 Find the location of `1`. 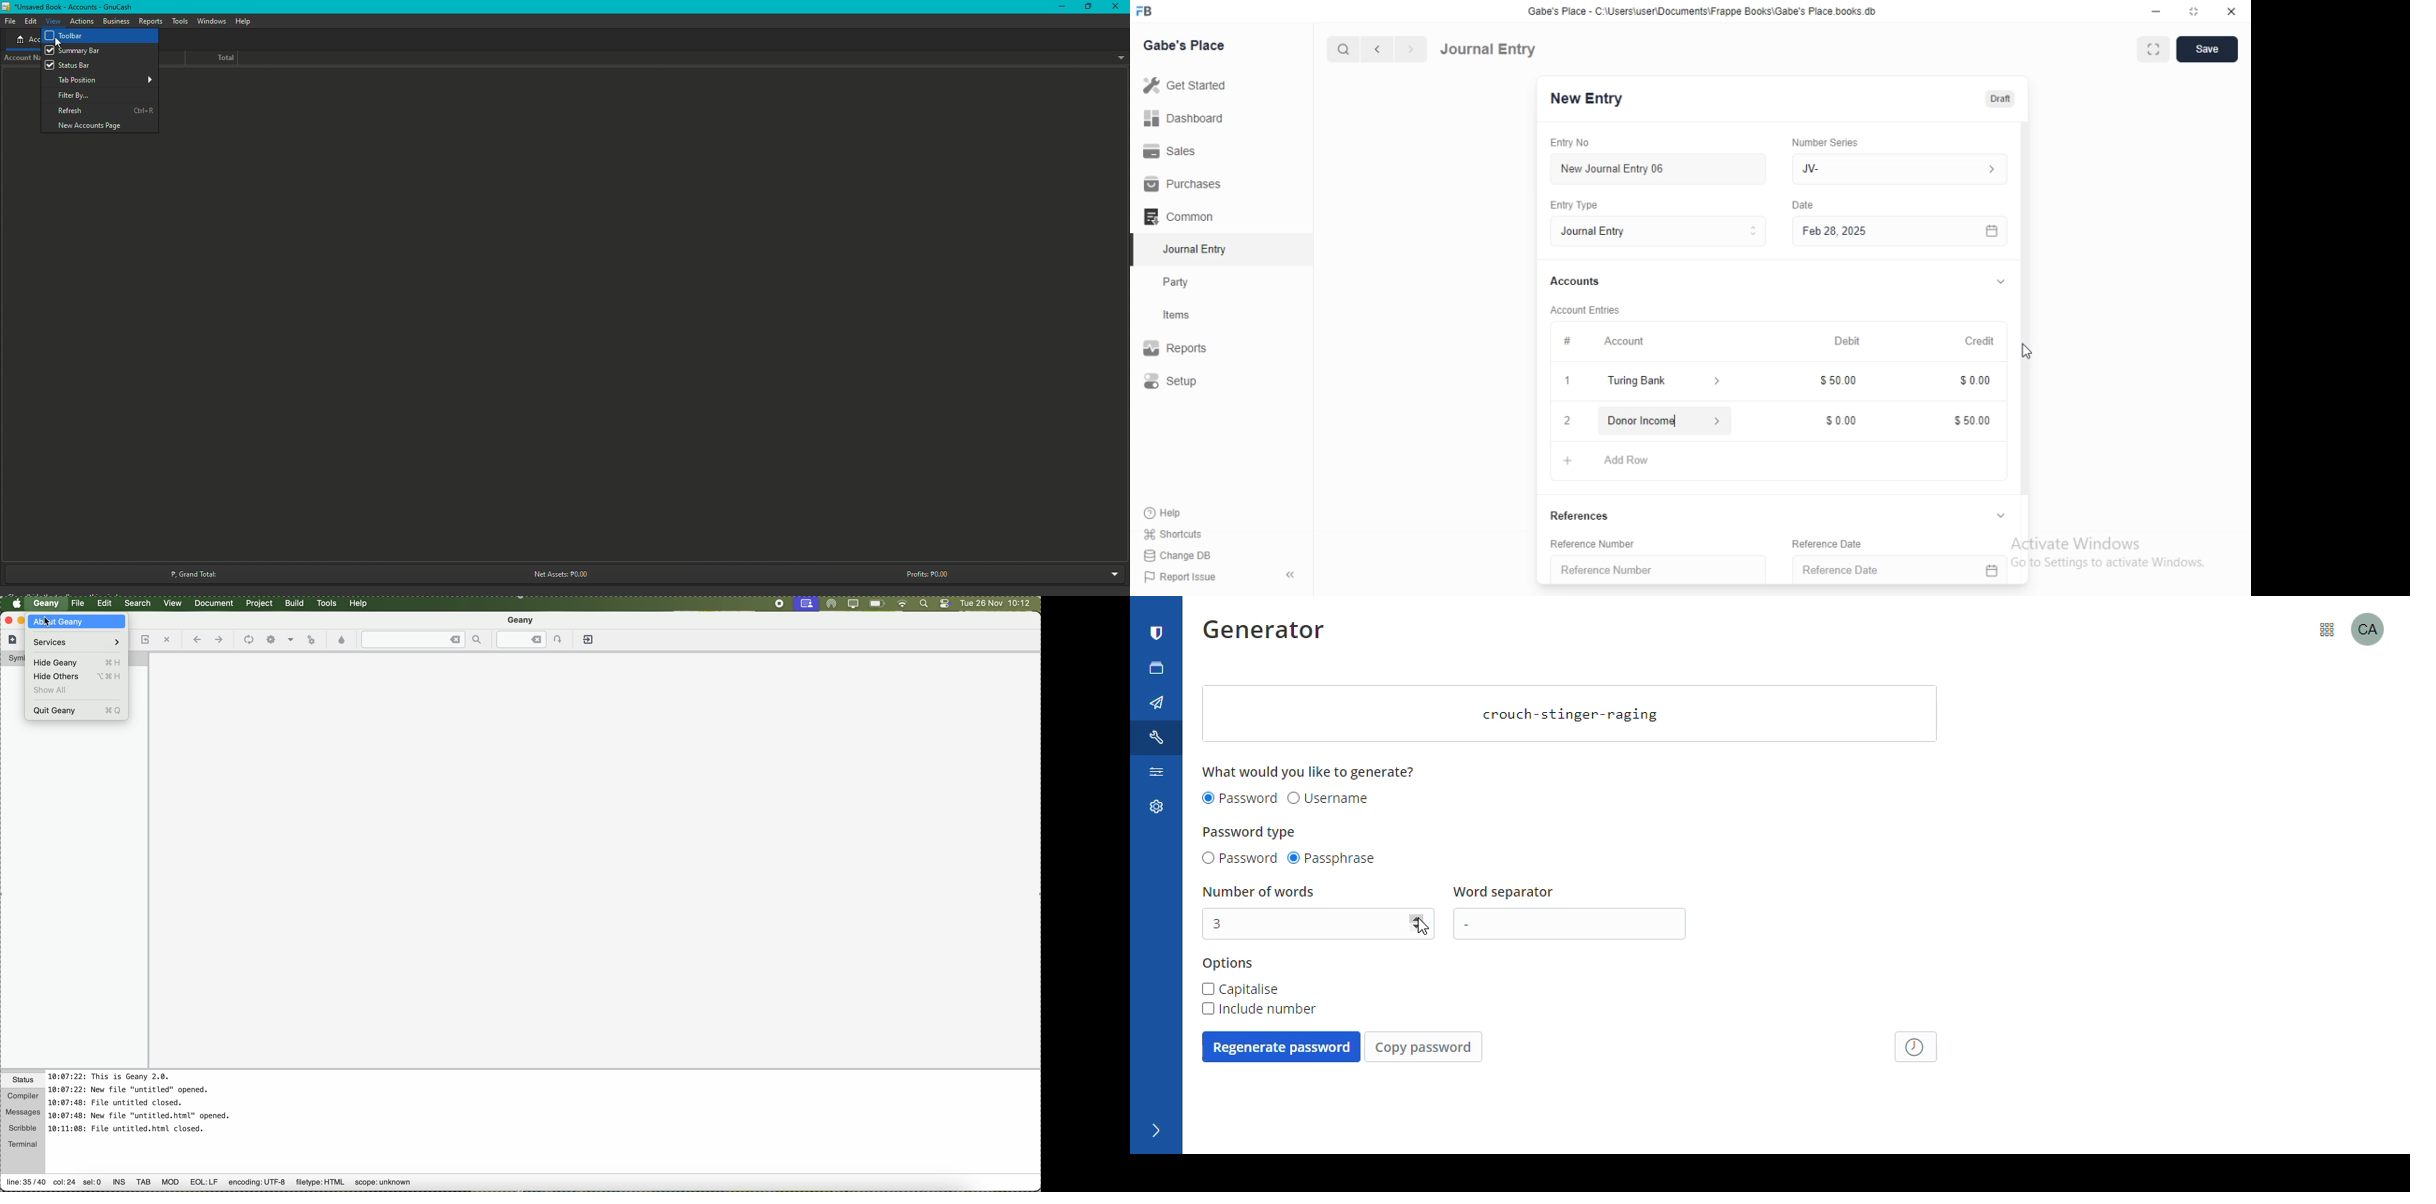

1 is located at coordinates (1565, 381).